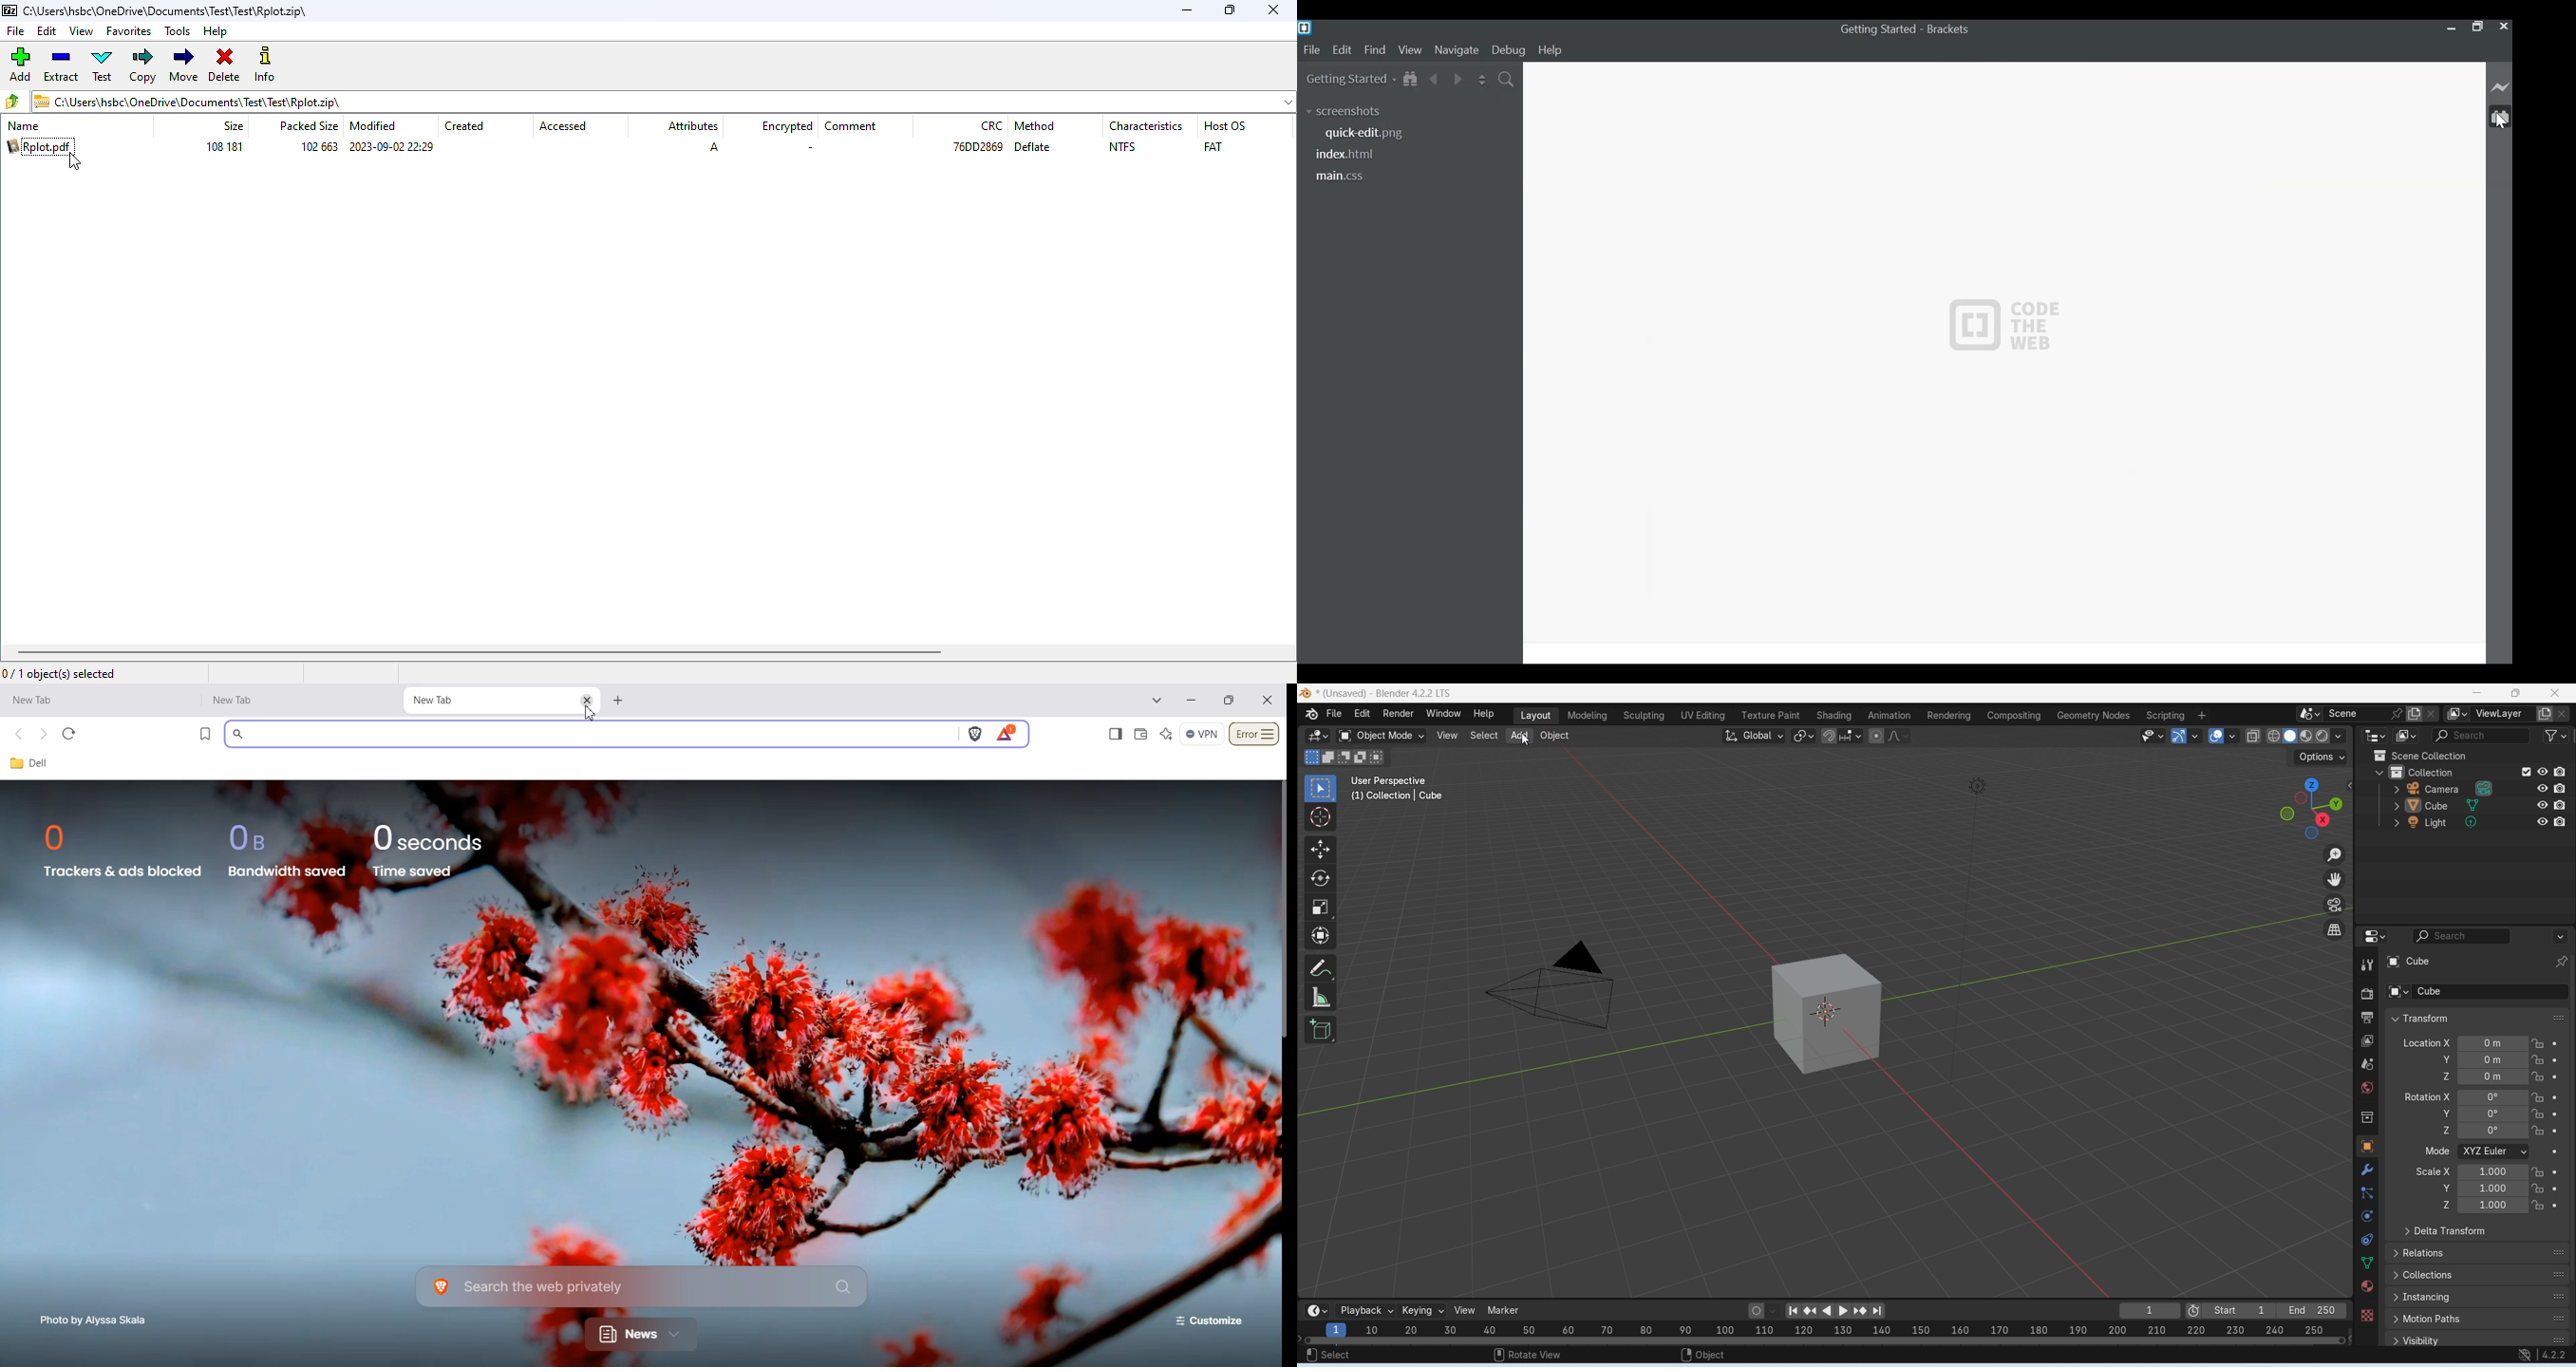  What do you see at coordinates (309, 126) in the screenshot?
I see `packed size` at bounding box center [309, 126].